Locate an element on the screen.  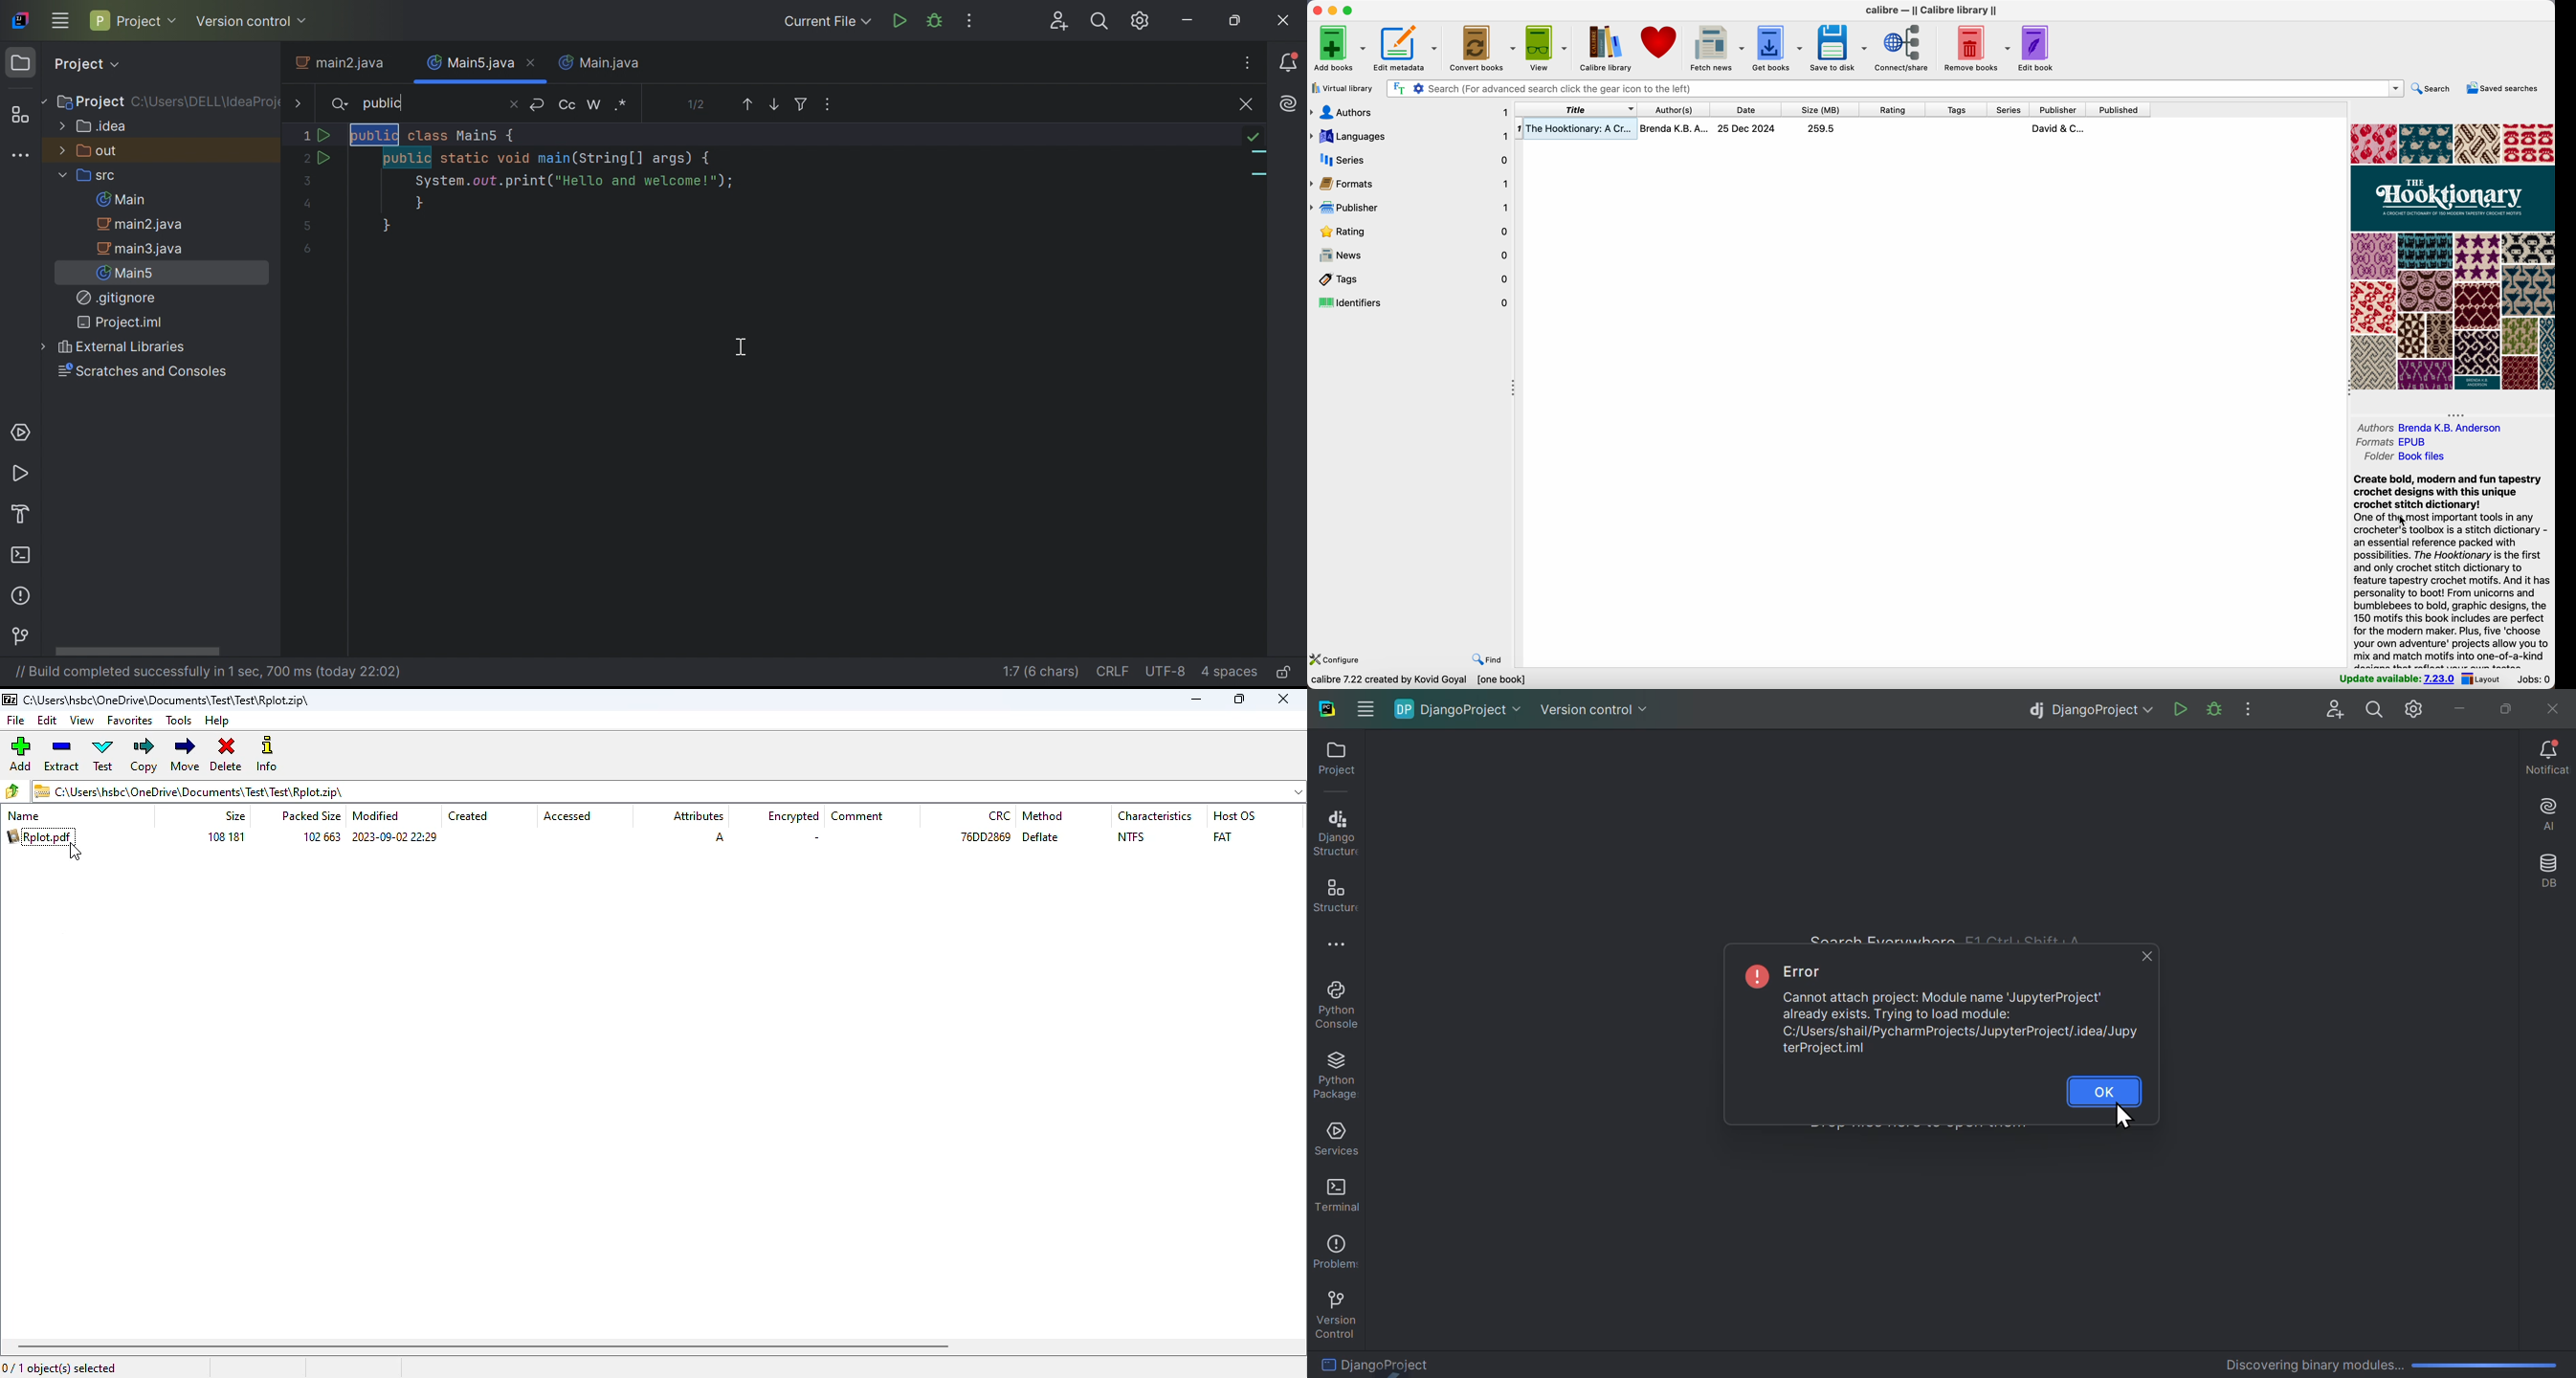
Notifications is located at coordinates (2548, 759).